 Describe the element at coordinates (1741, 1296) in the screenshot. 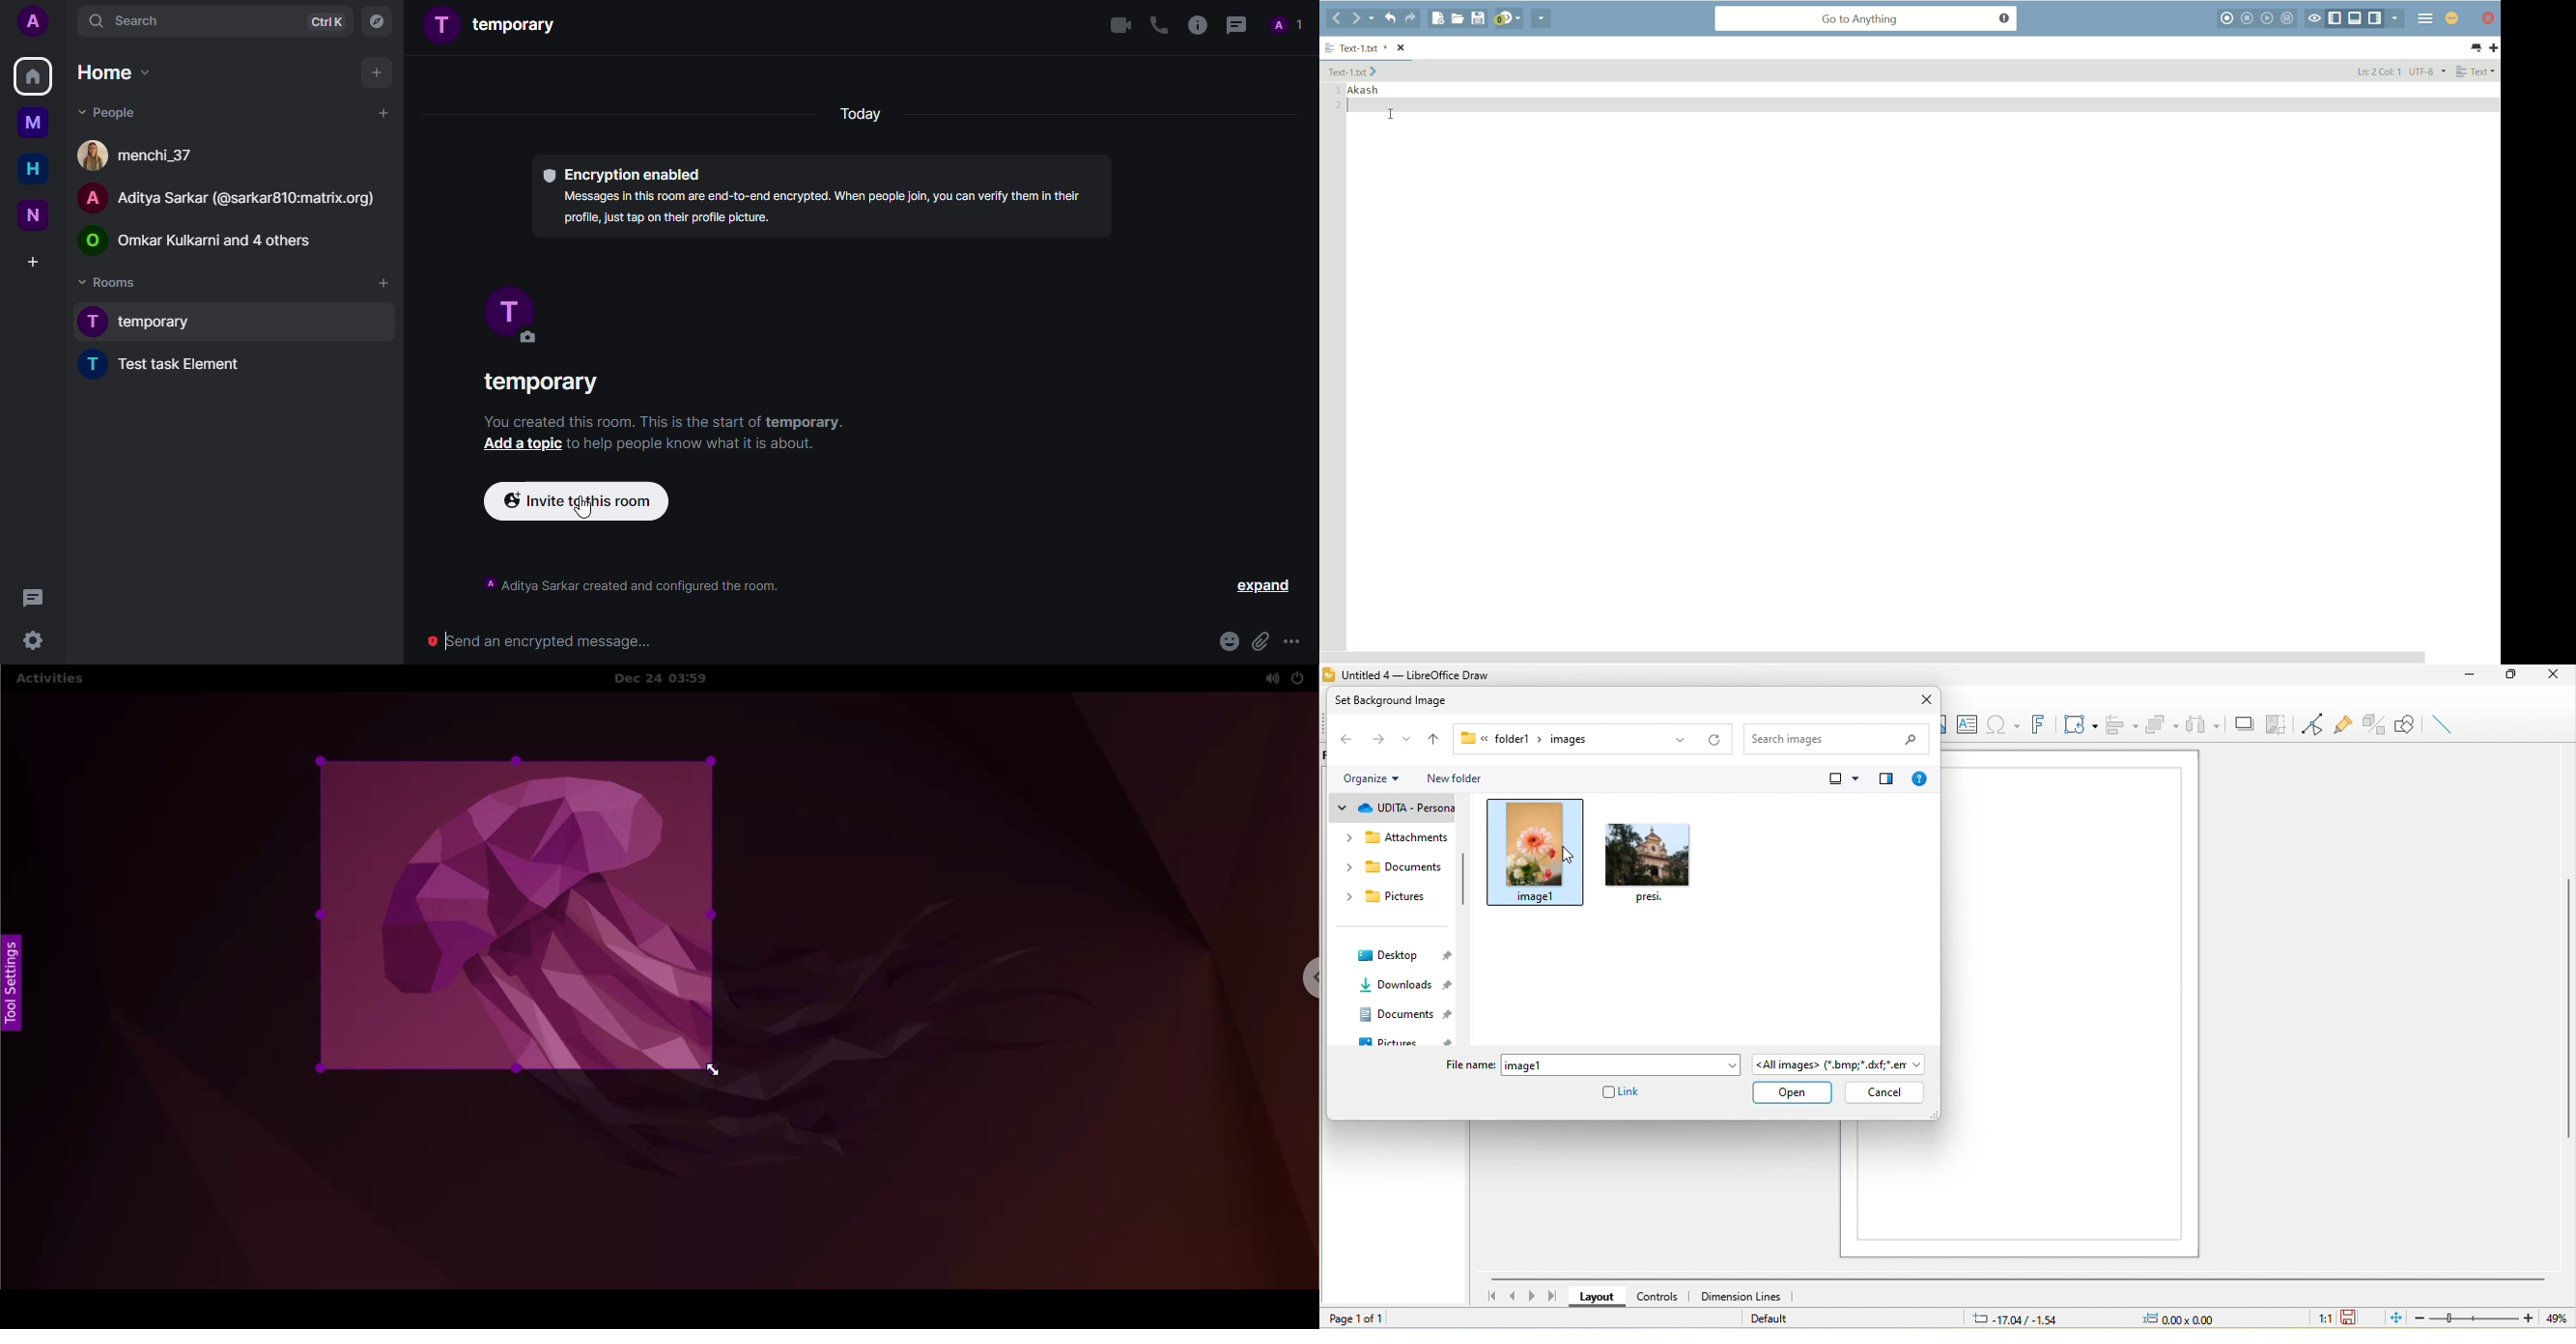

I see `dimension lines` at that location.